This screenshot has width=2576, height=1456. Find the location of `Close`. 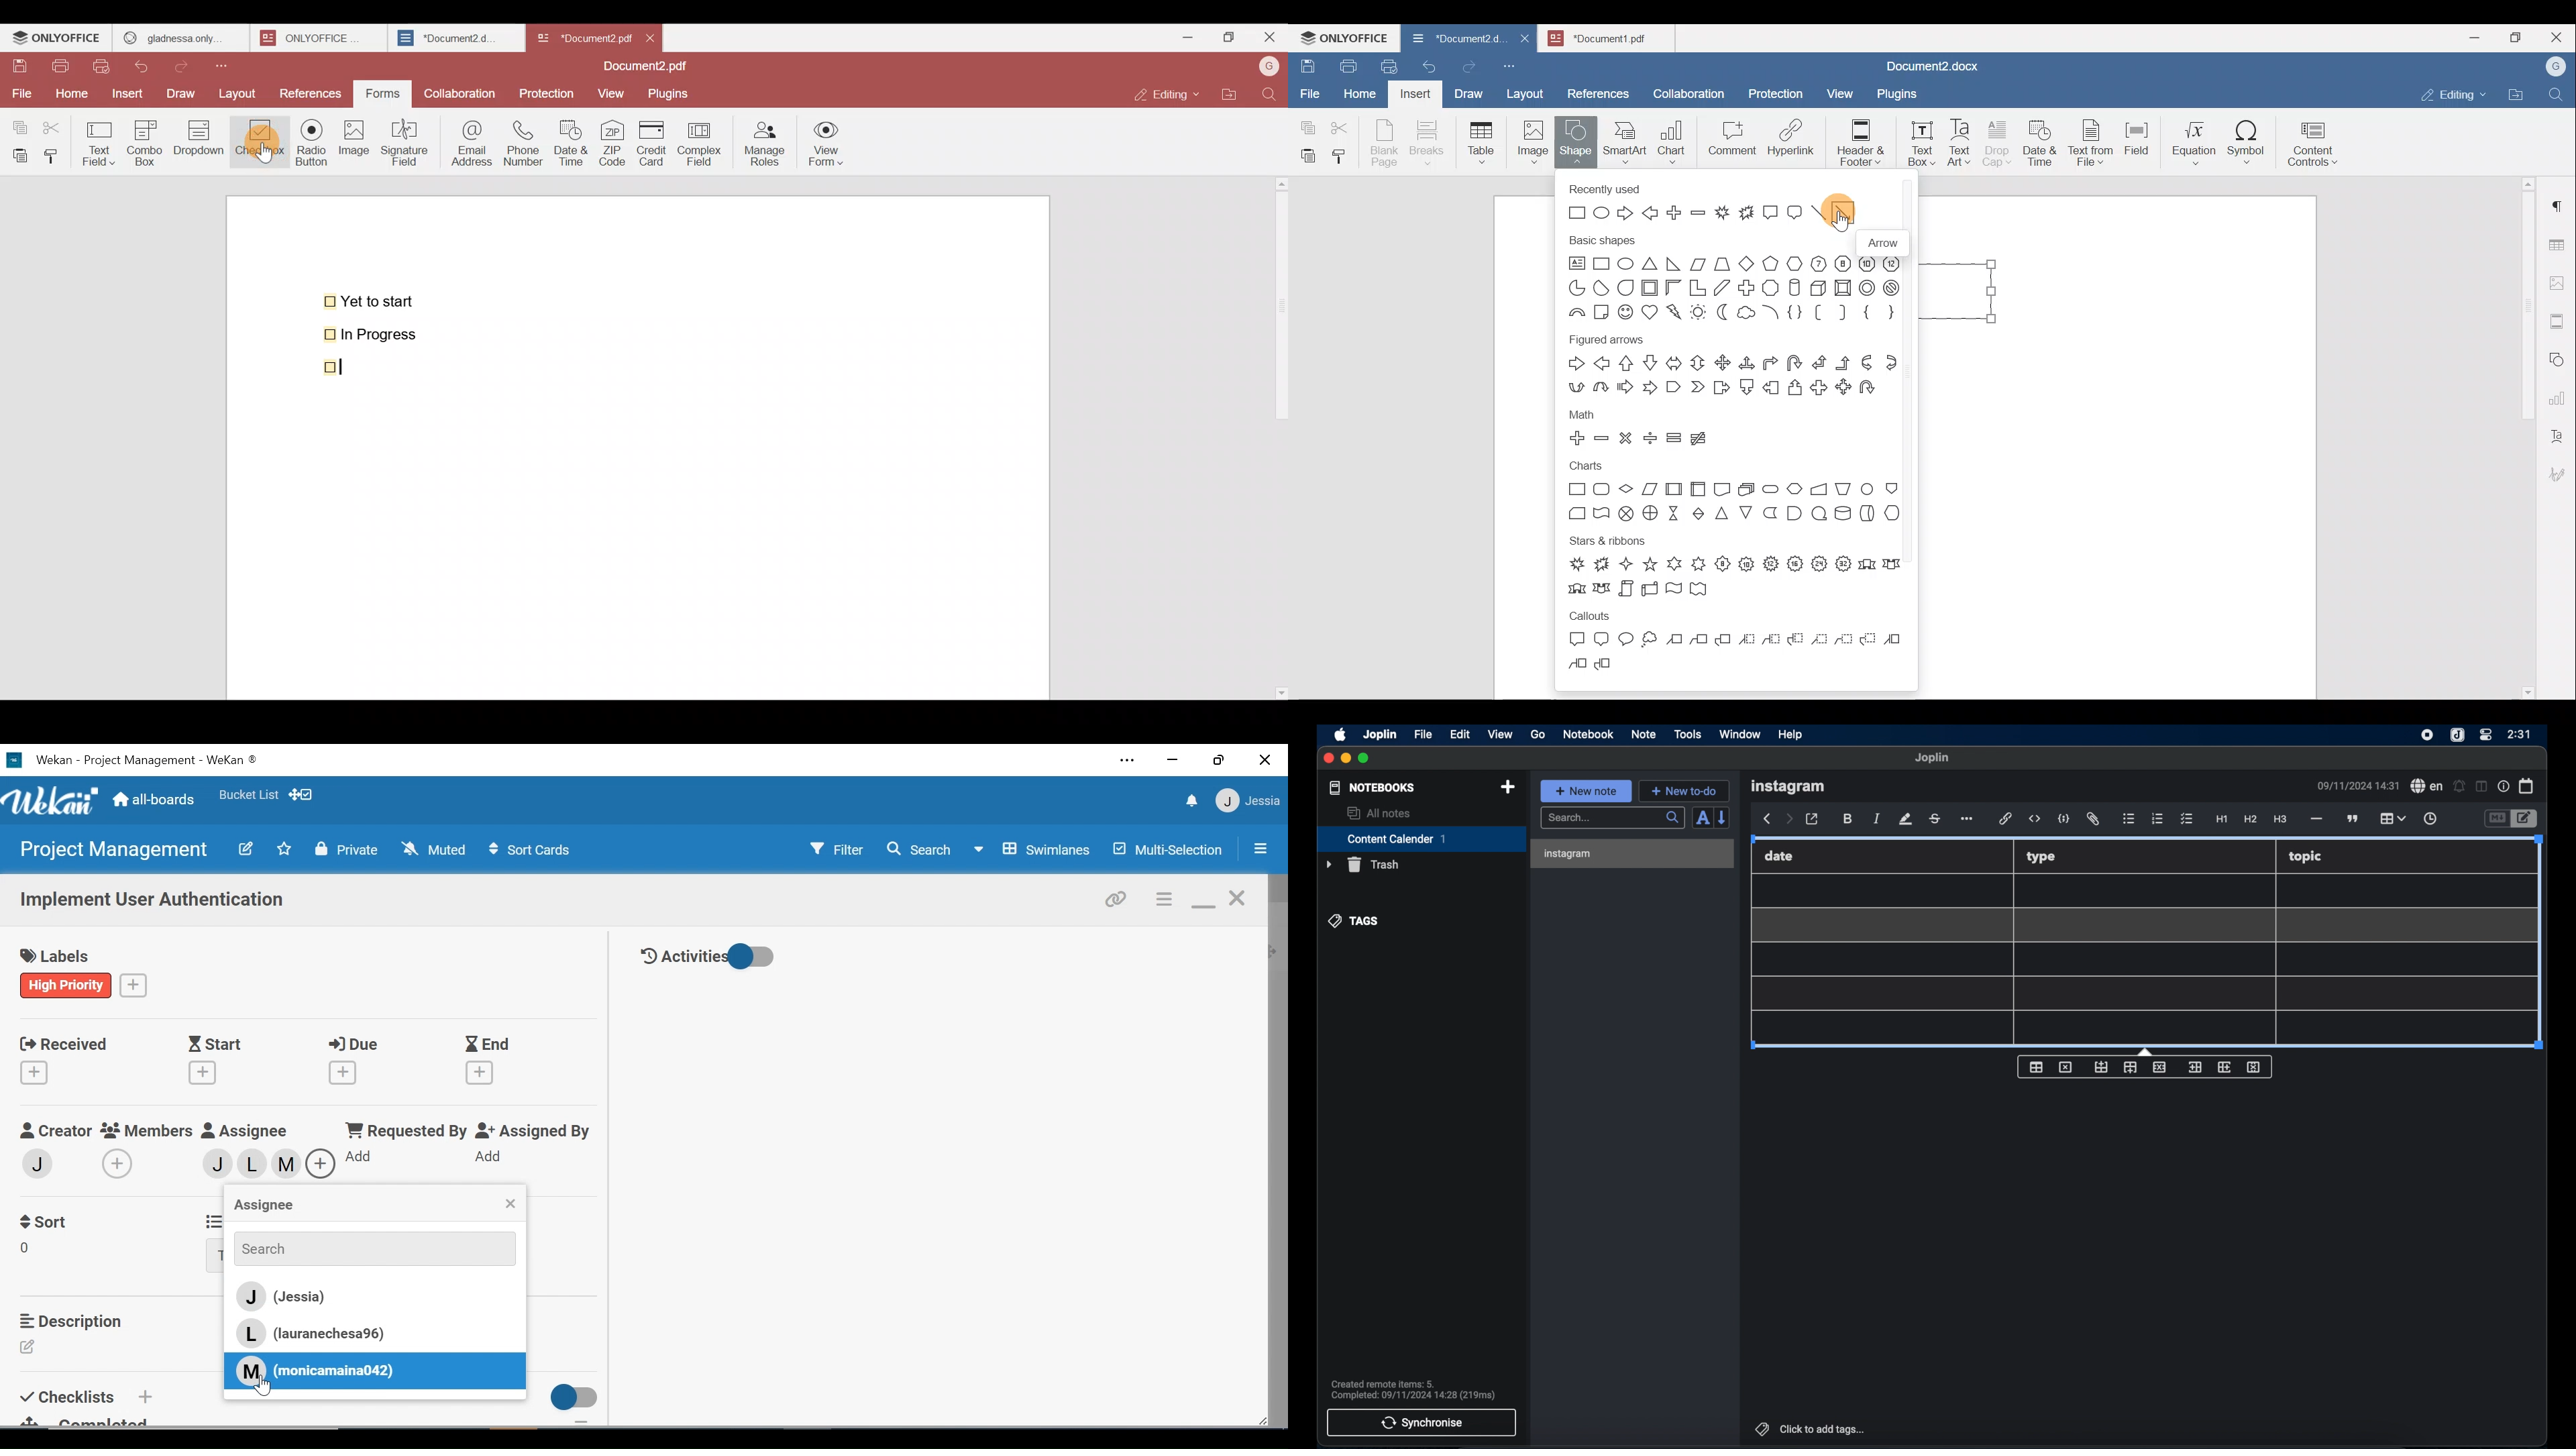

Close is located at coordinates (510, 1205).